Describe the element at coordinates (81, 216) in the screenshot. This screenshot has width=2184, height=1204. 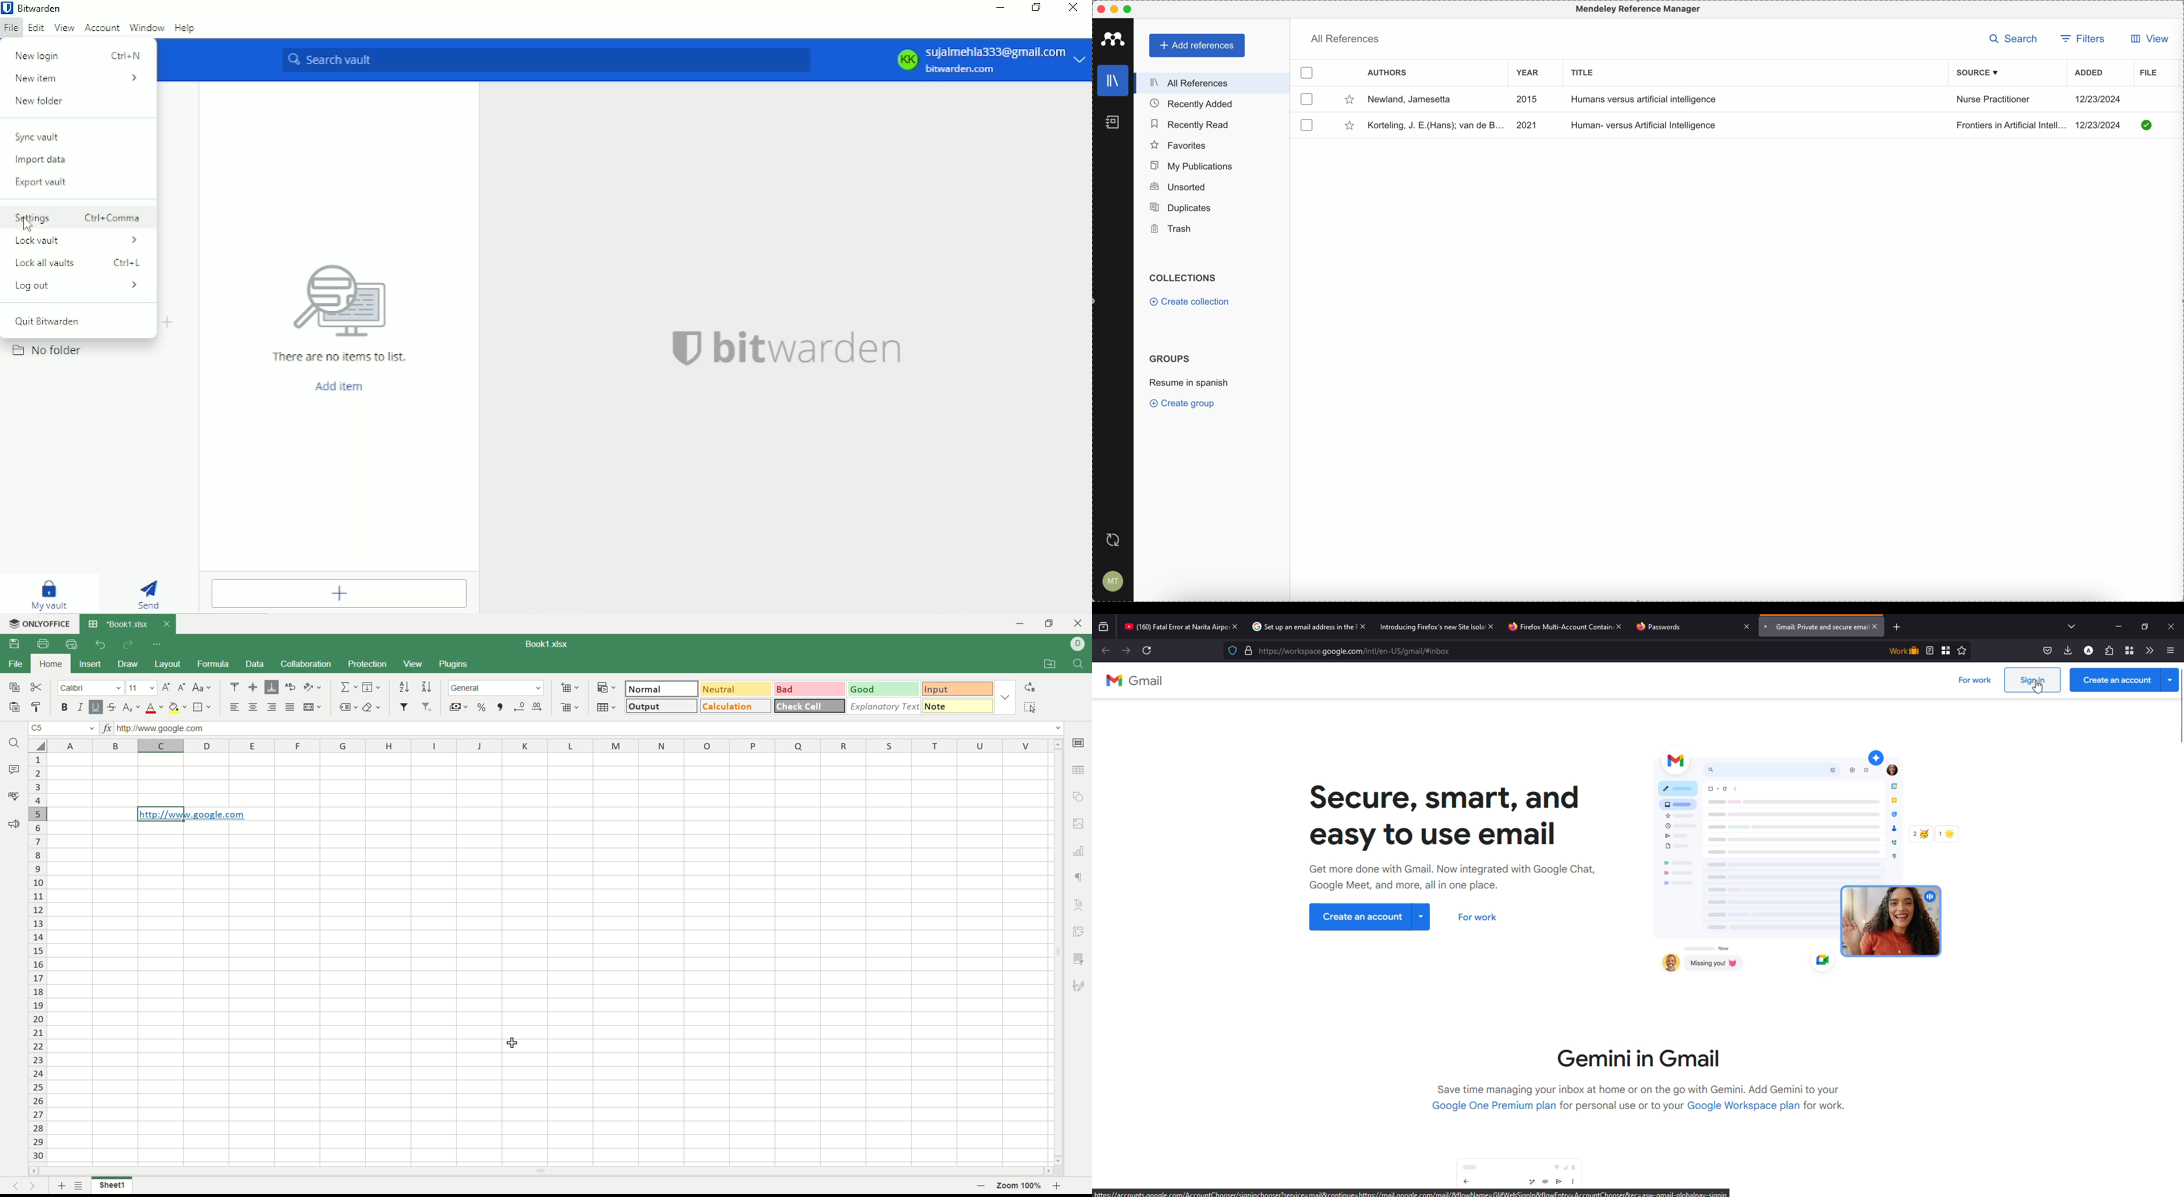
I see `Settings` at that location.